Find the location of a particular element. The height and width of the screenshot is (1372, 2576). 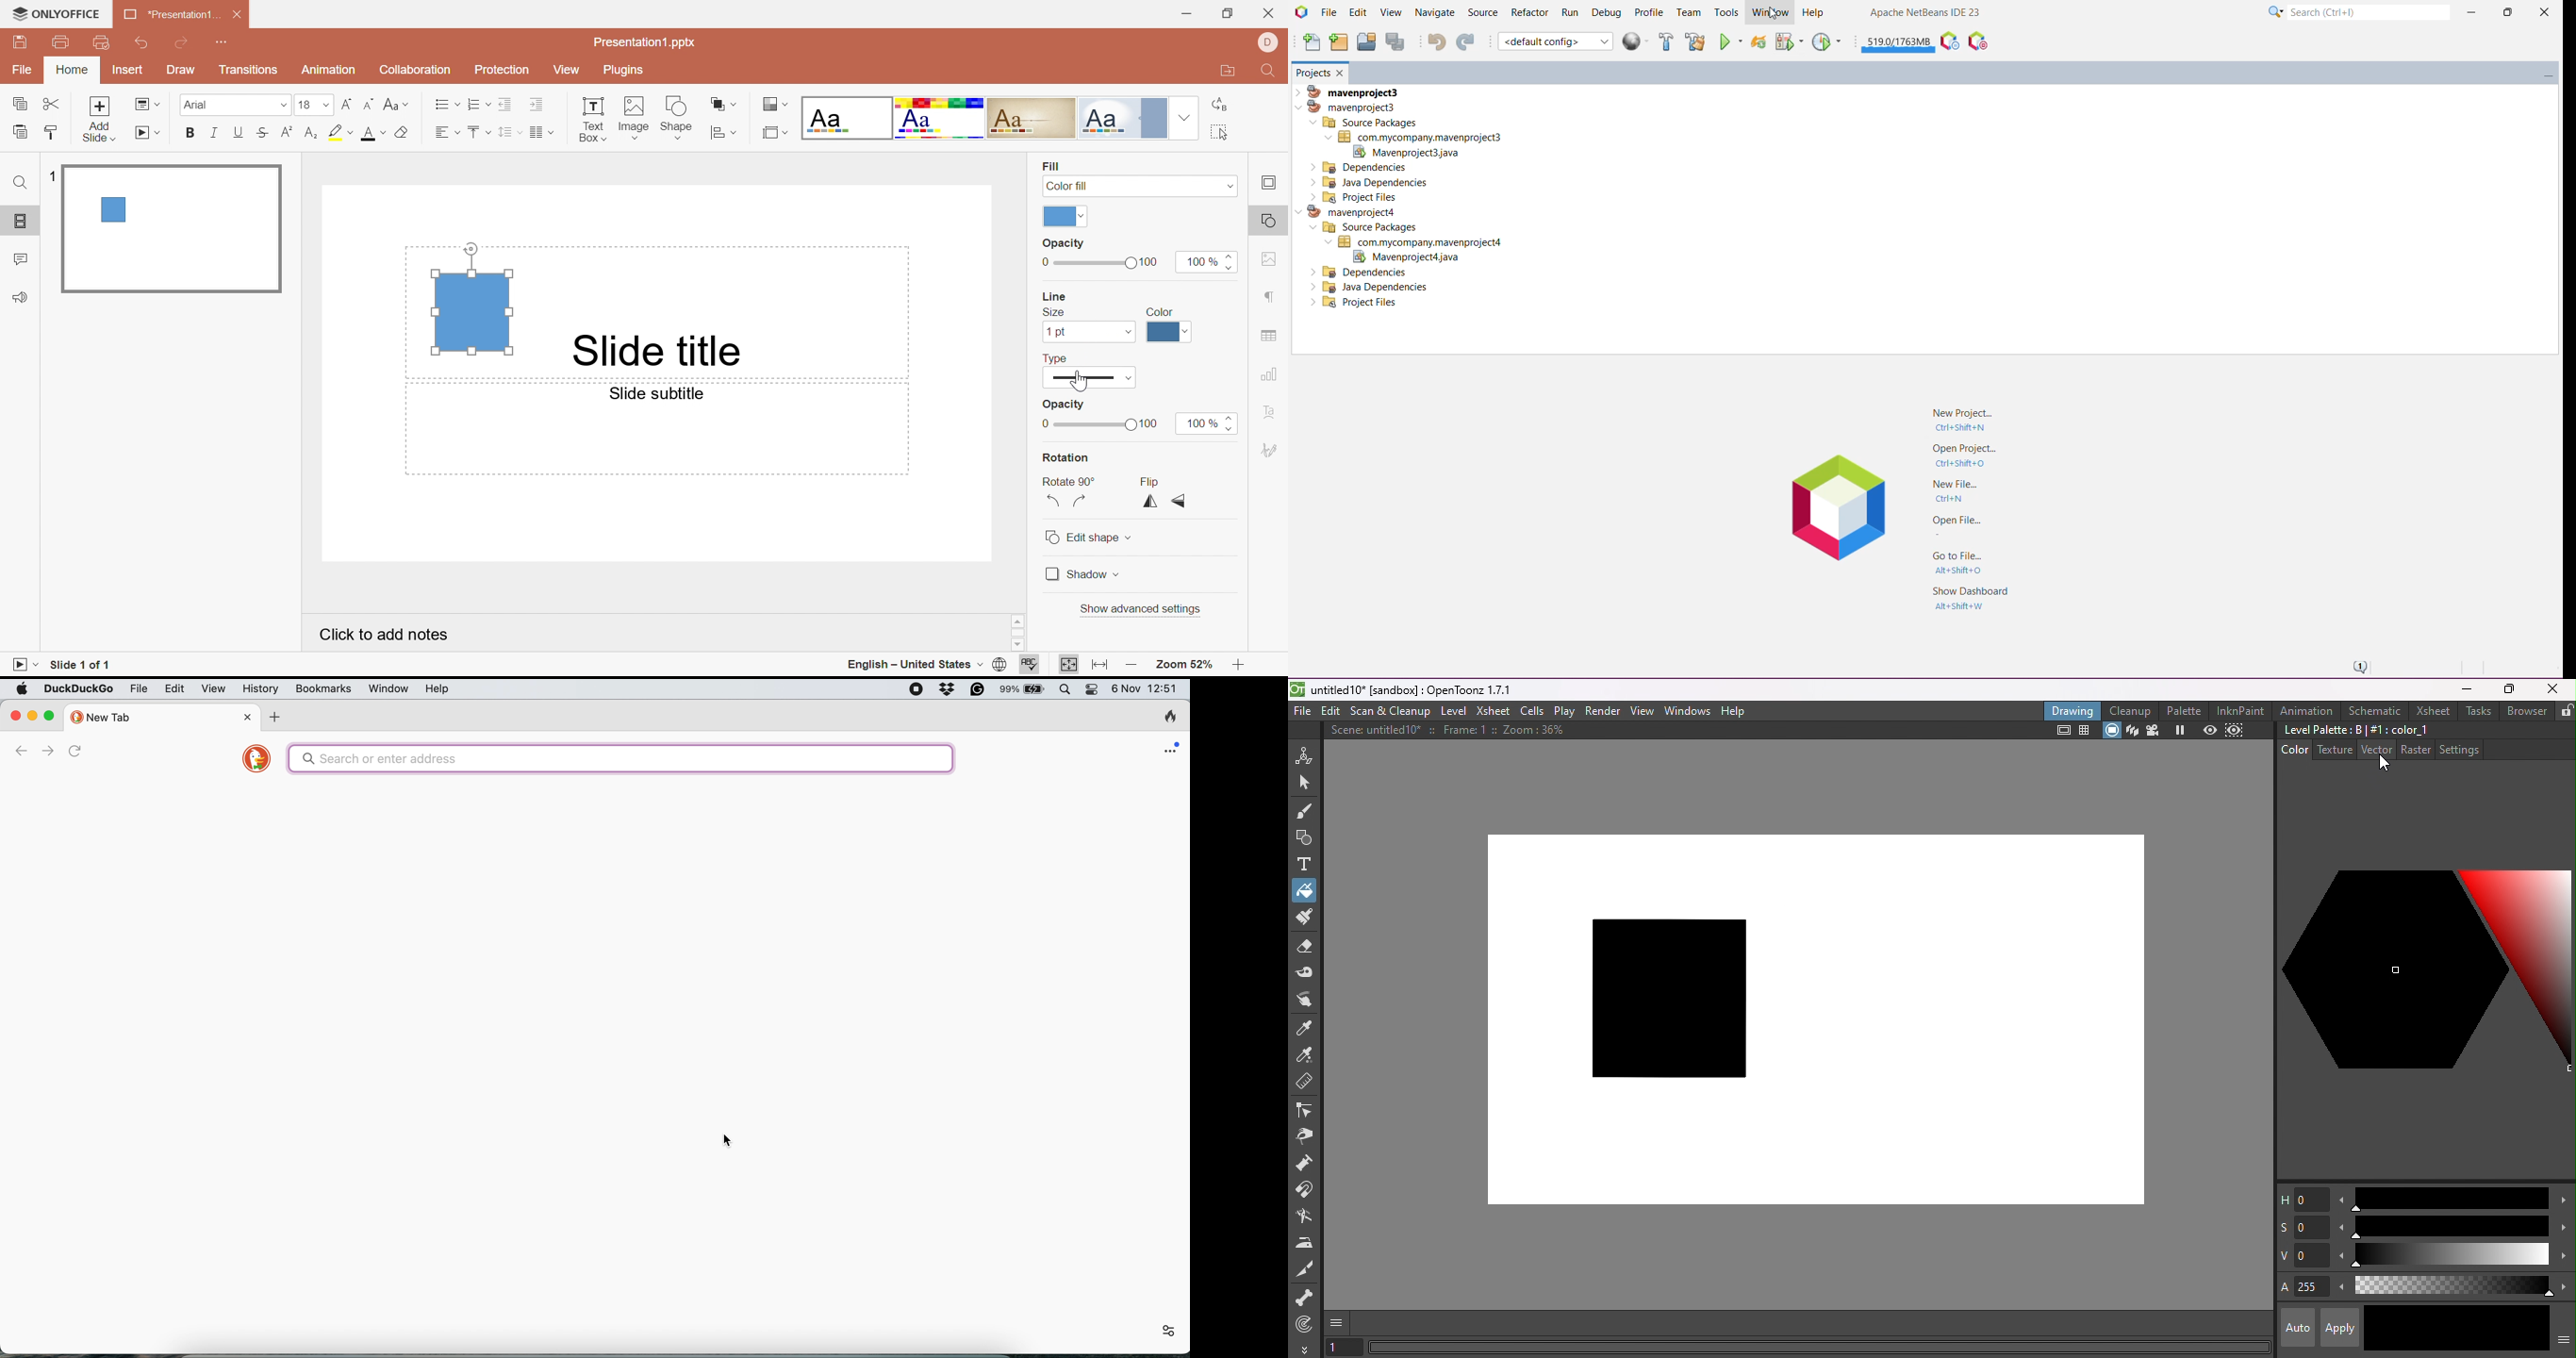

Zoom out is located at coordinates (1128, 664).